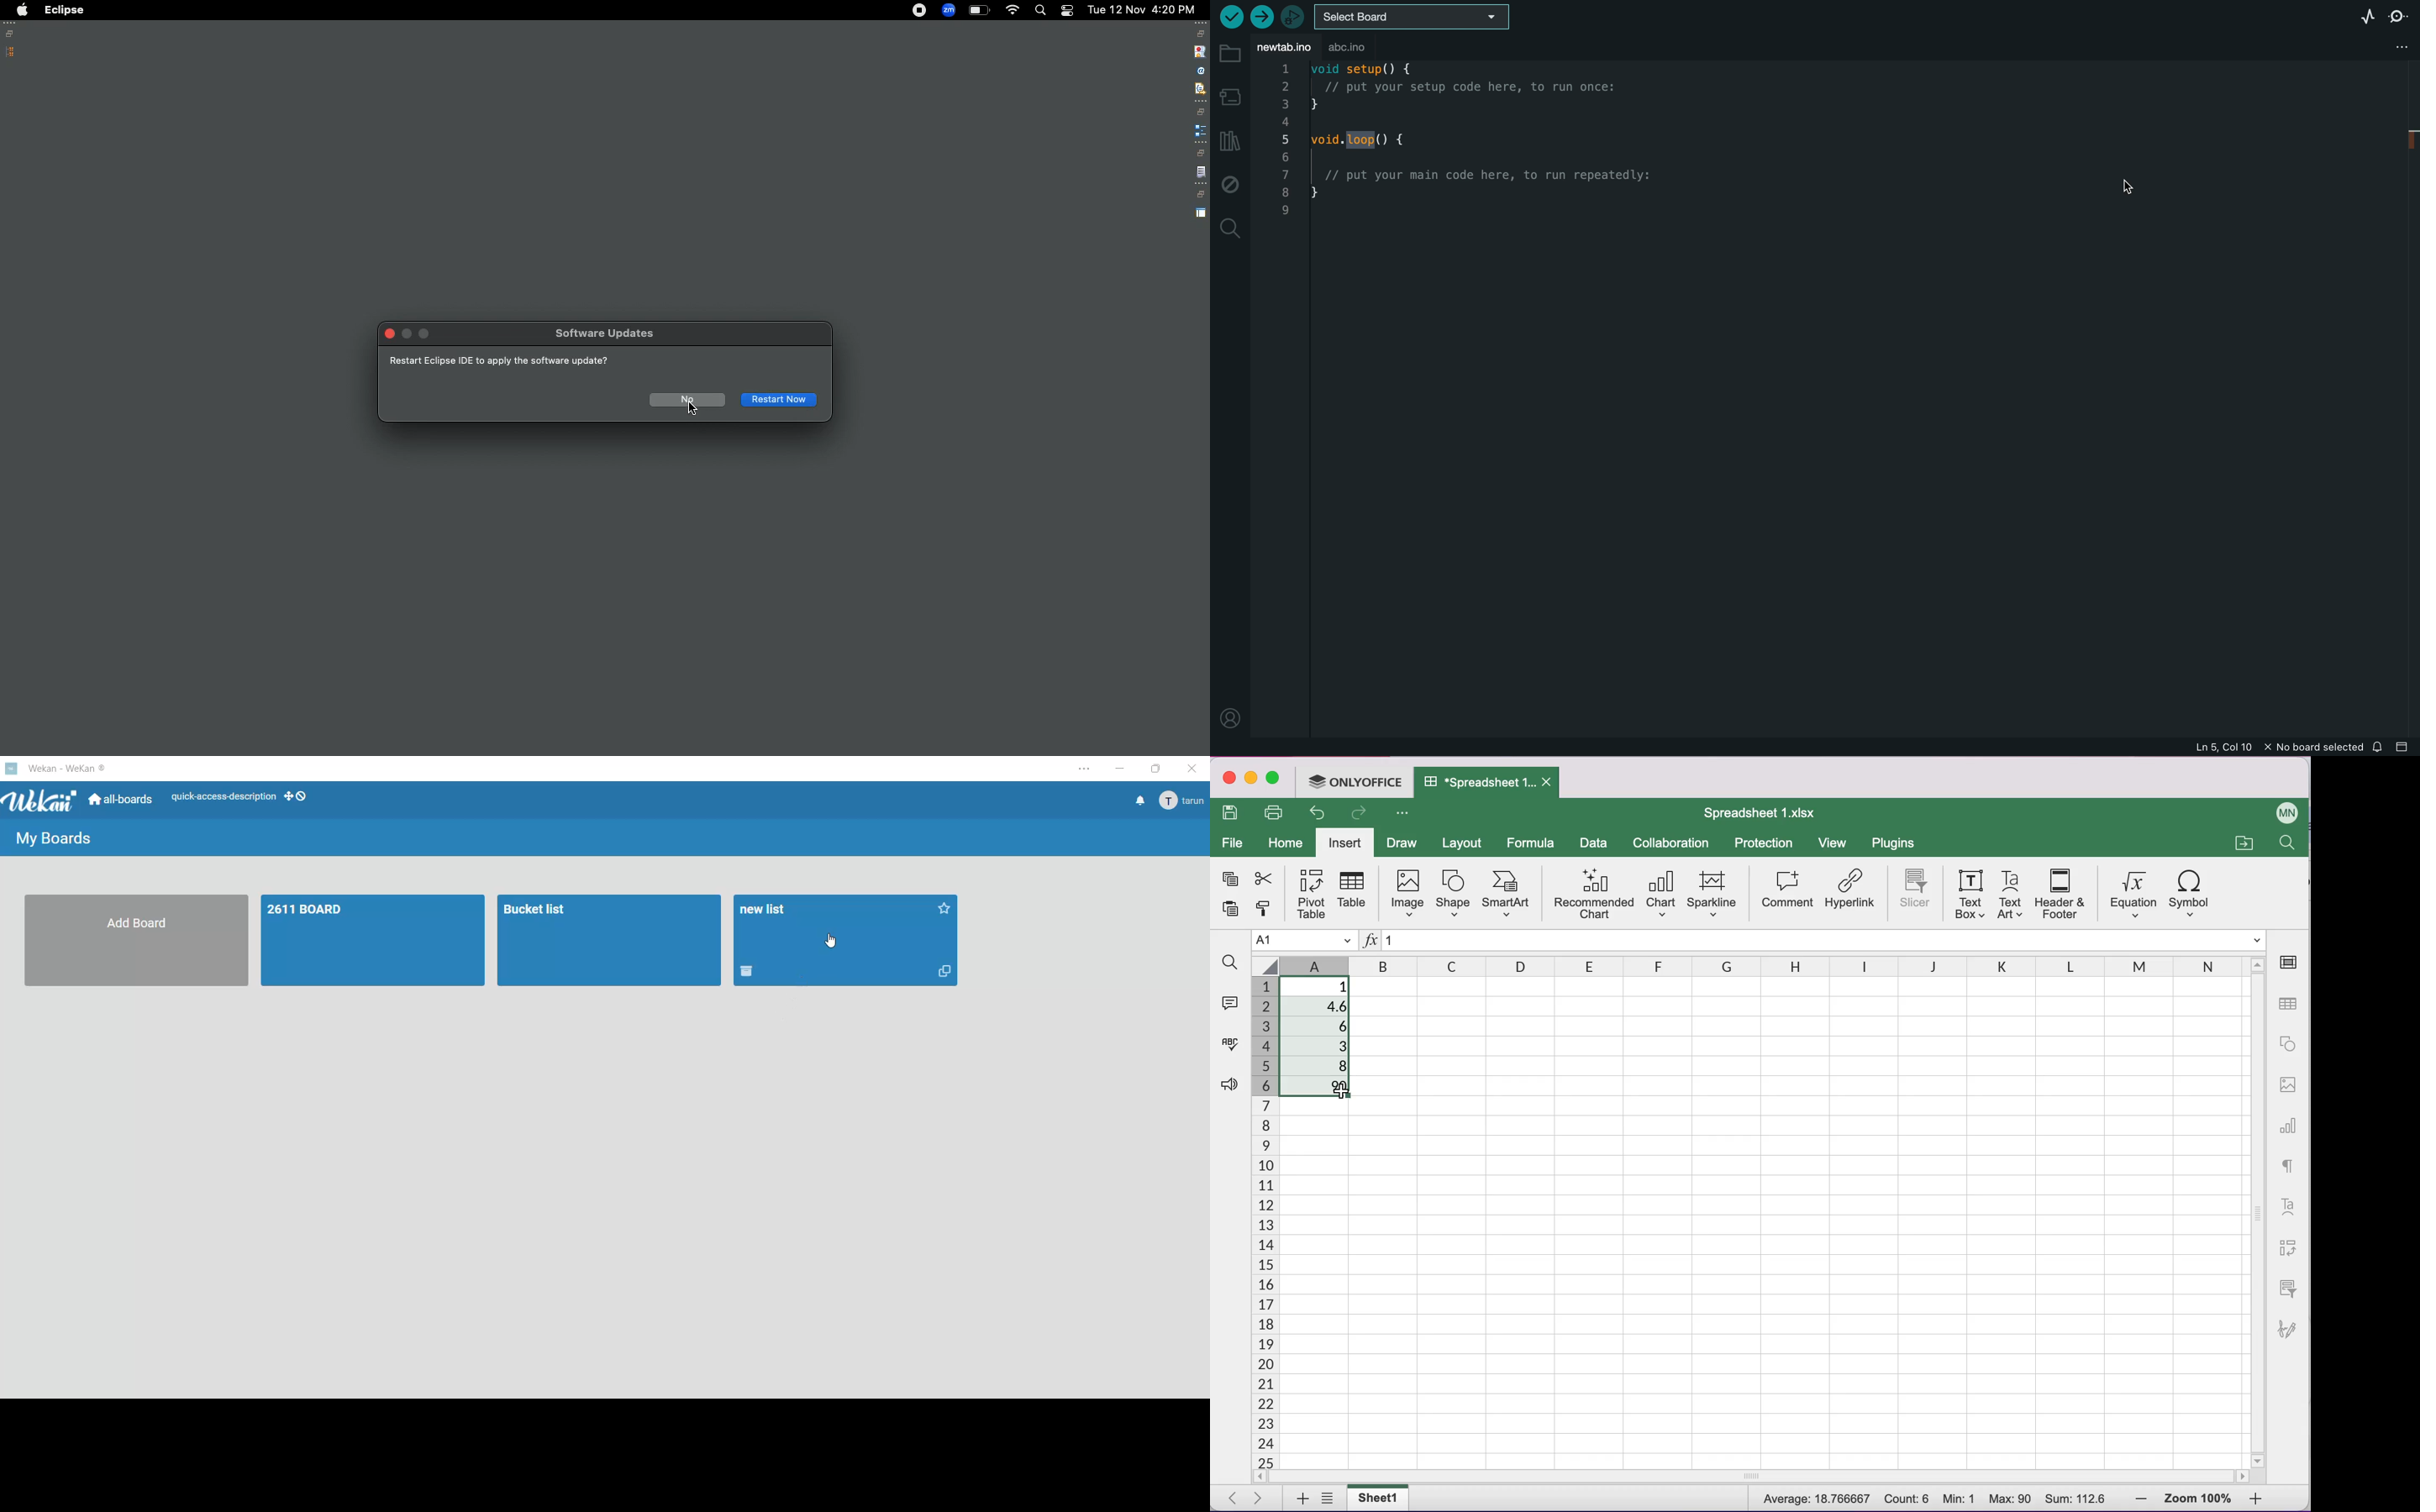 The image size is (2436, 1512). I want to click on open a file location, so click(2247, 844).